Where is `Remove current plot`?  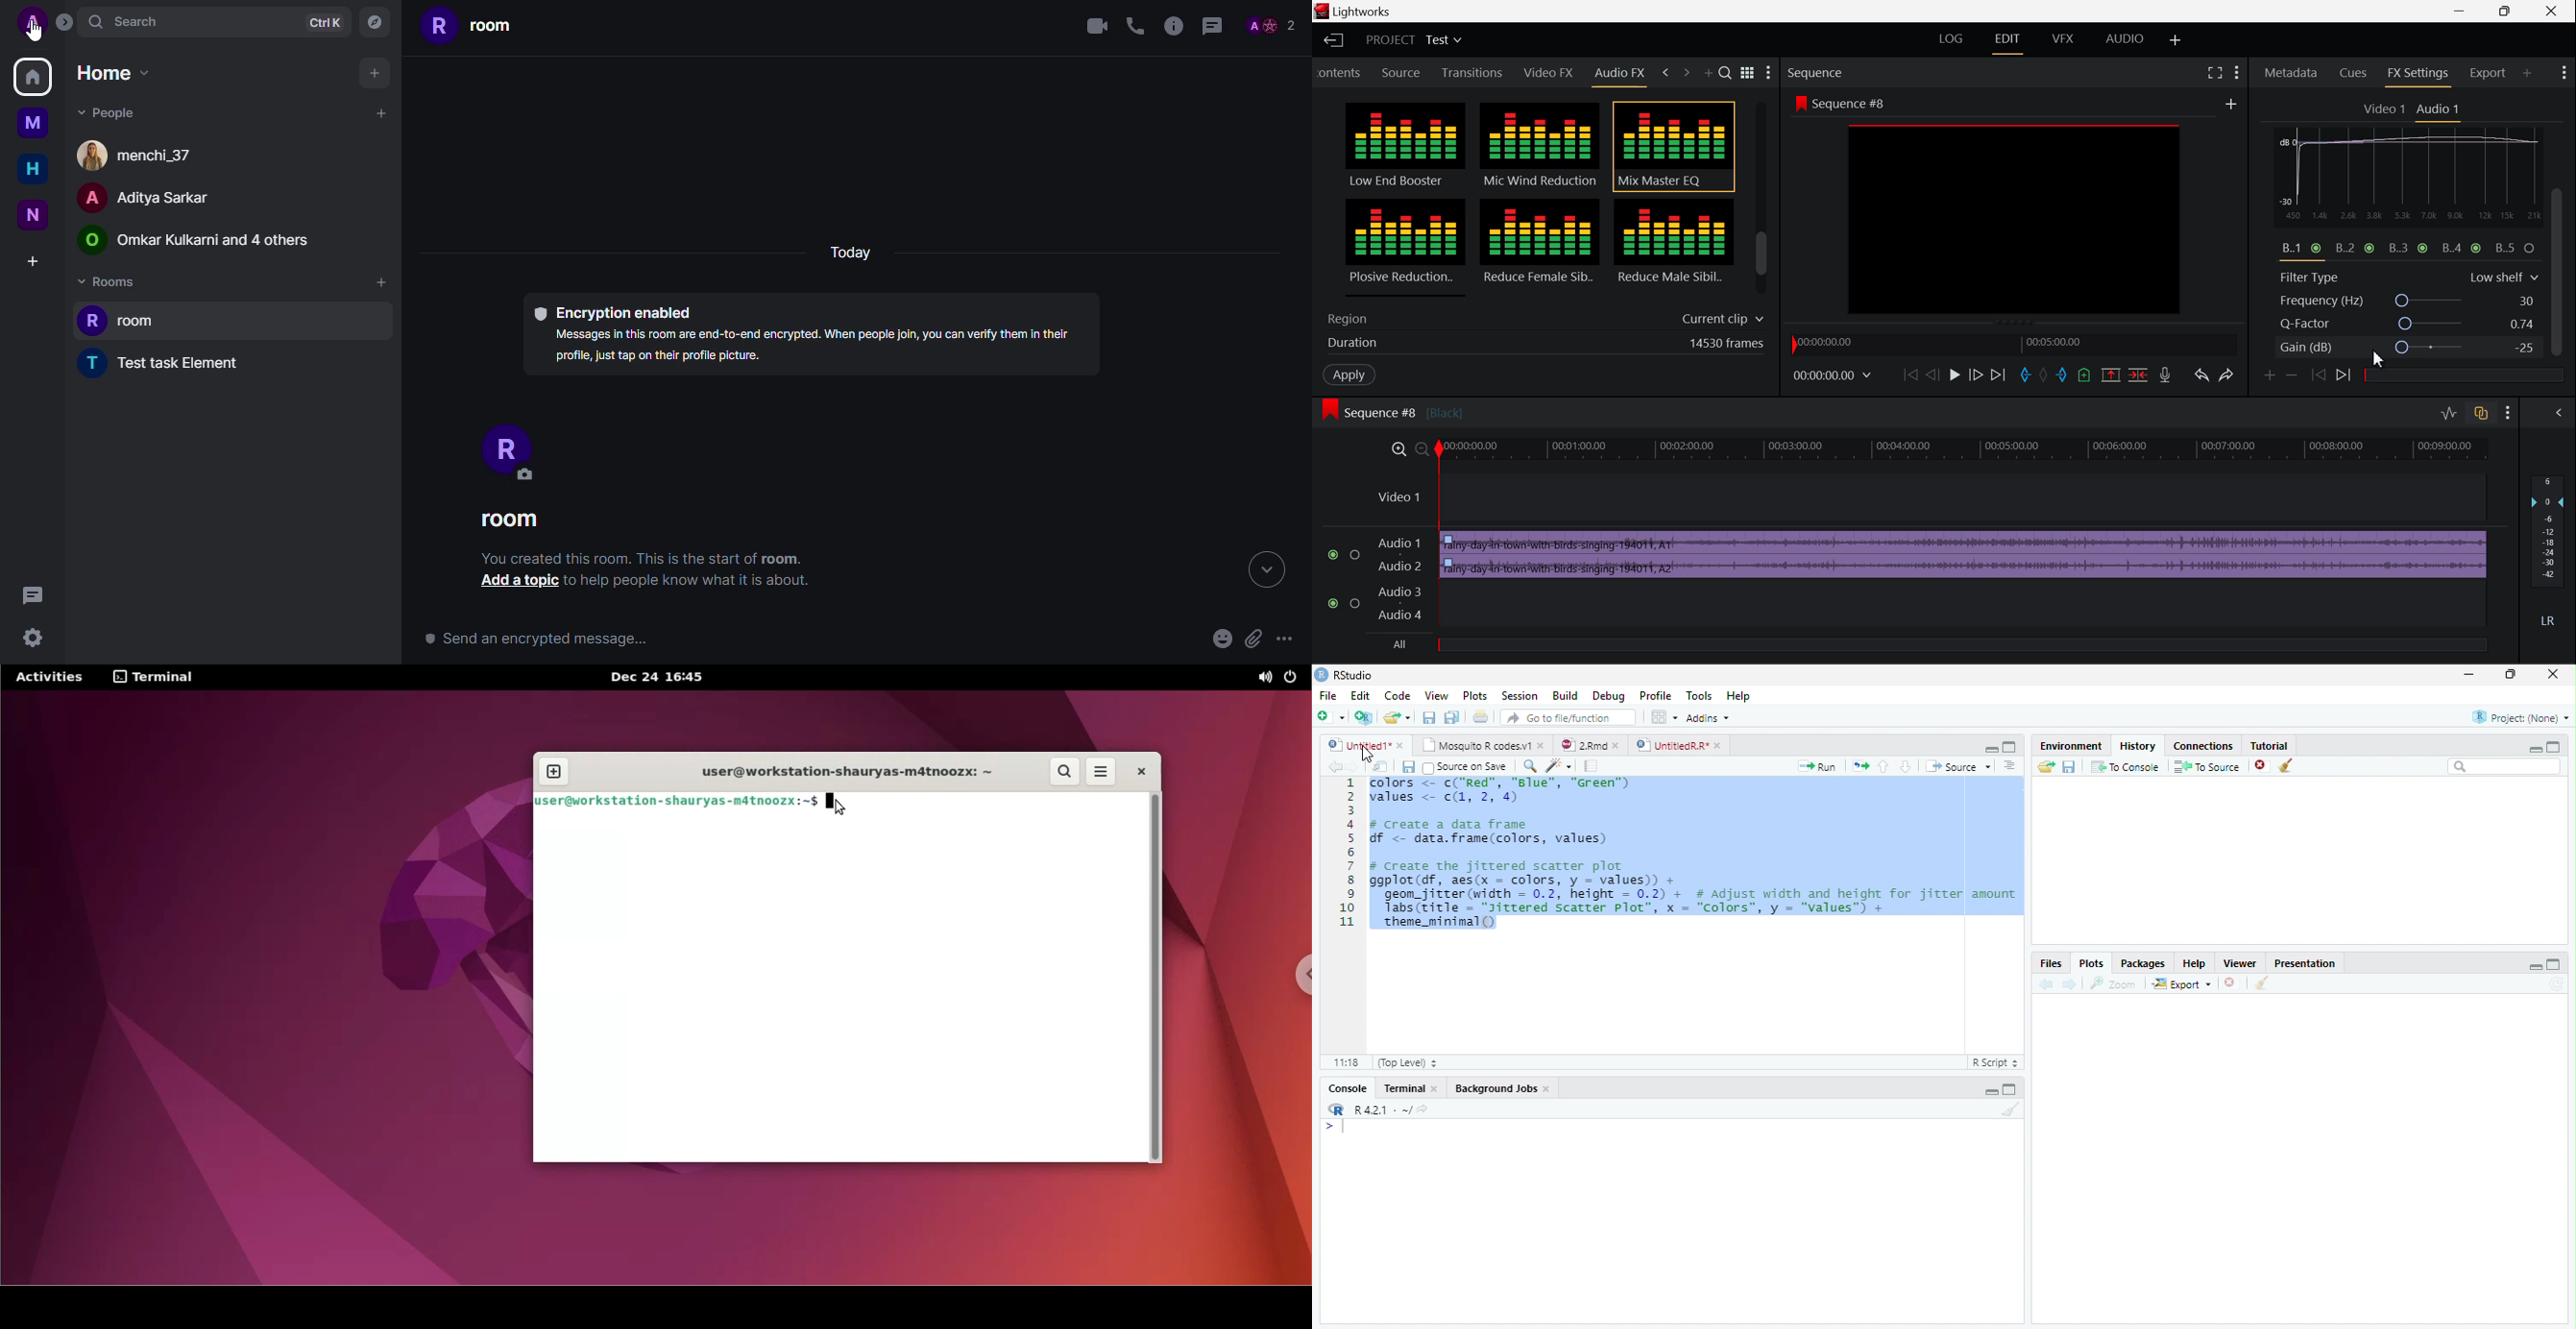
Remove current plot is located at coordinates (2232, 984).